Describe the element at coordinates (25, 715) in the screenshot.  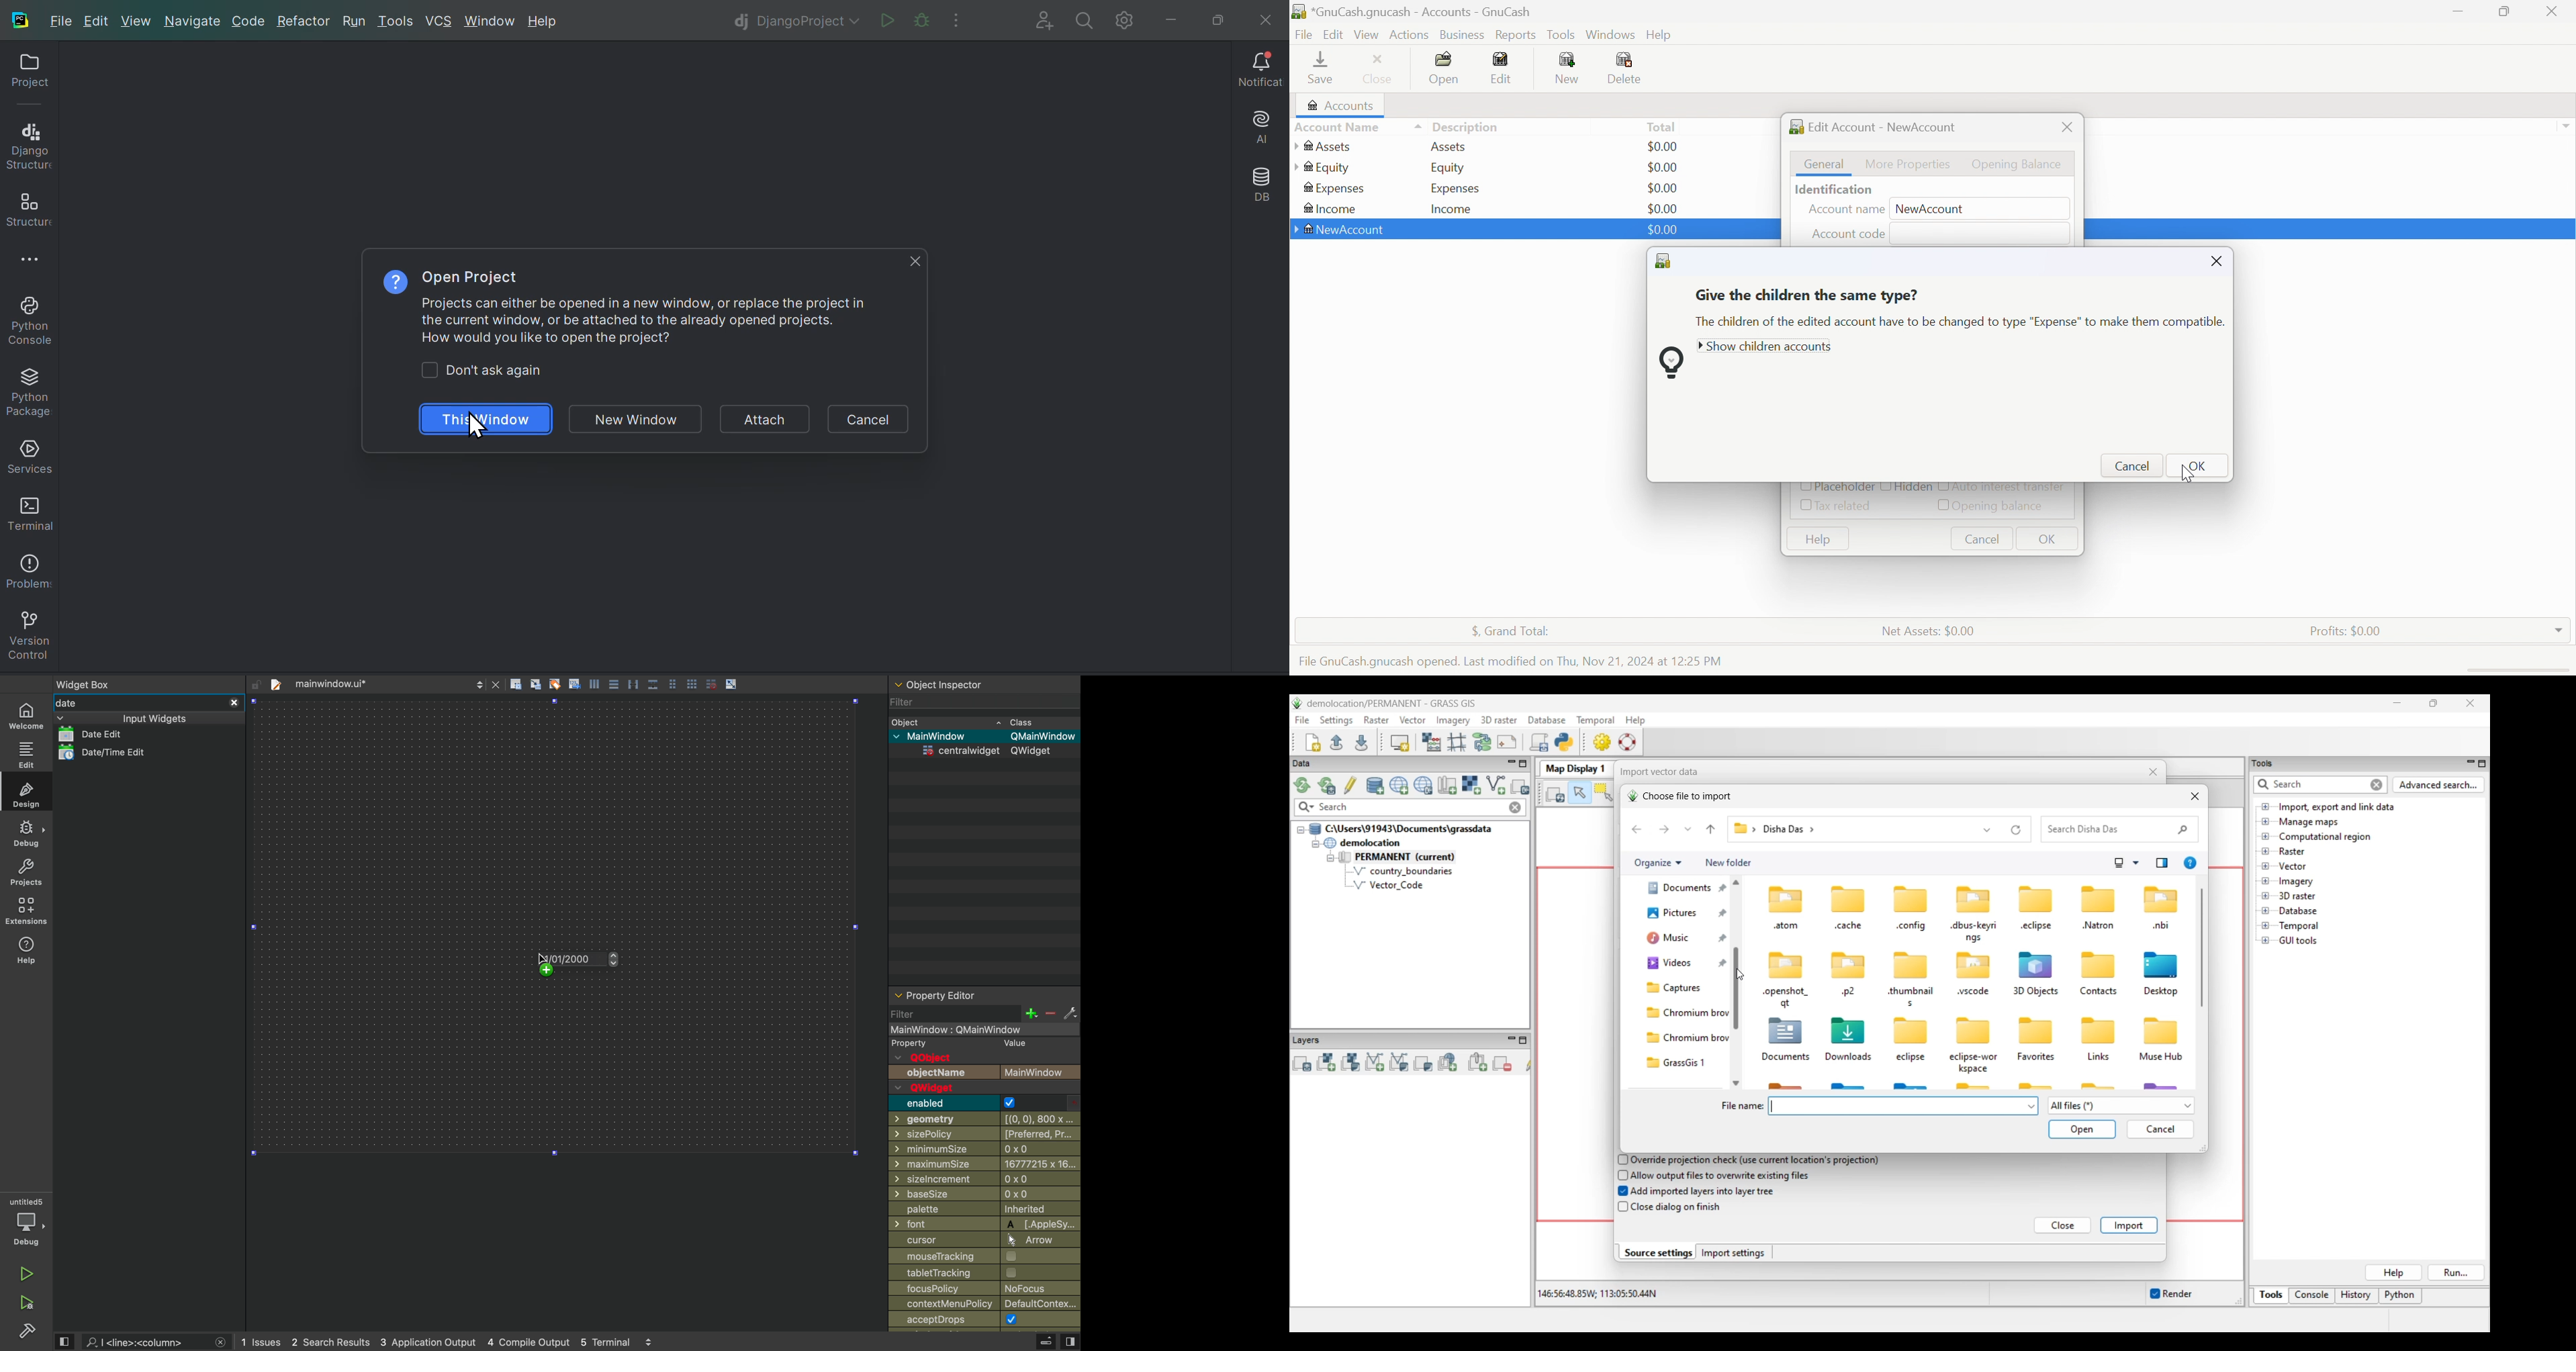
I see `home` at that location.